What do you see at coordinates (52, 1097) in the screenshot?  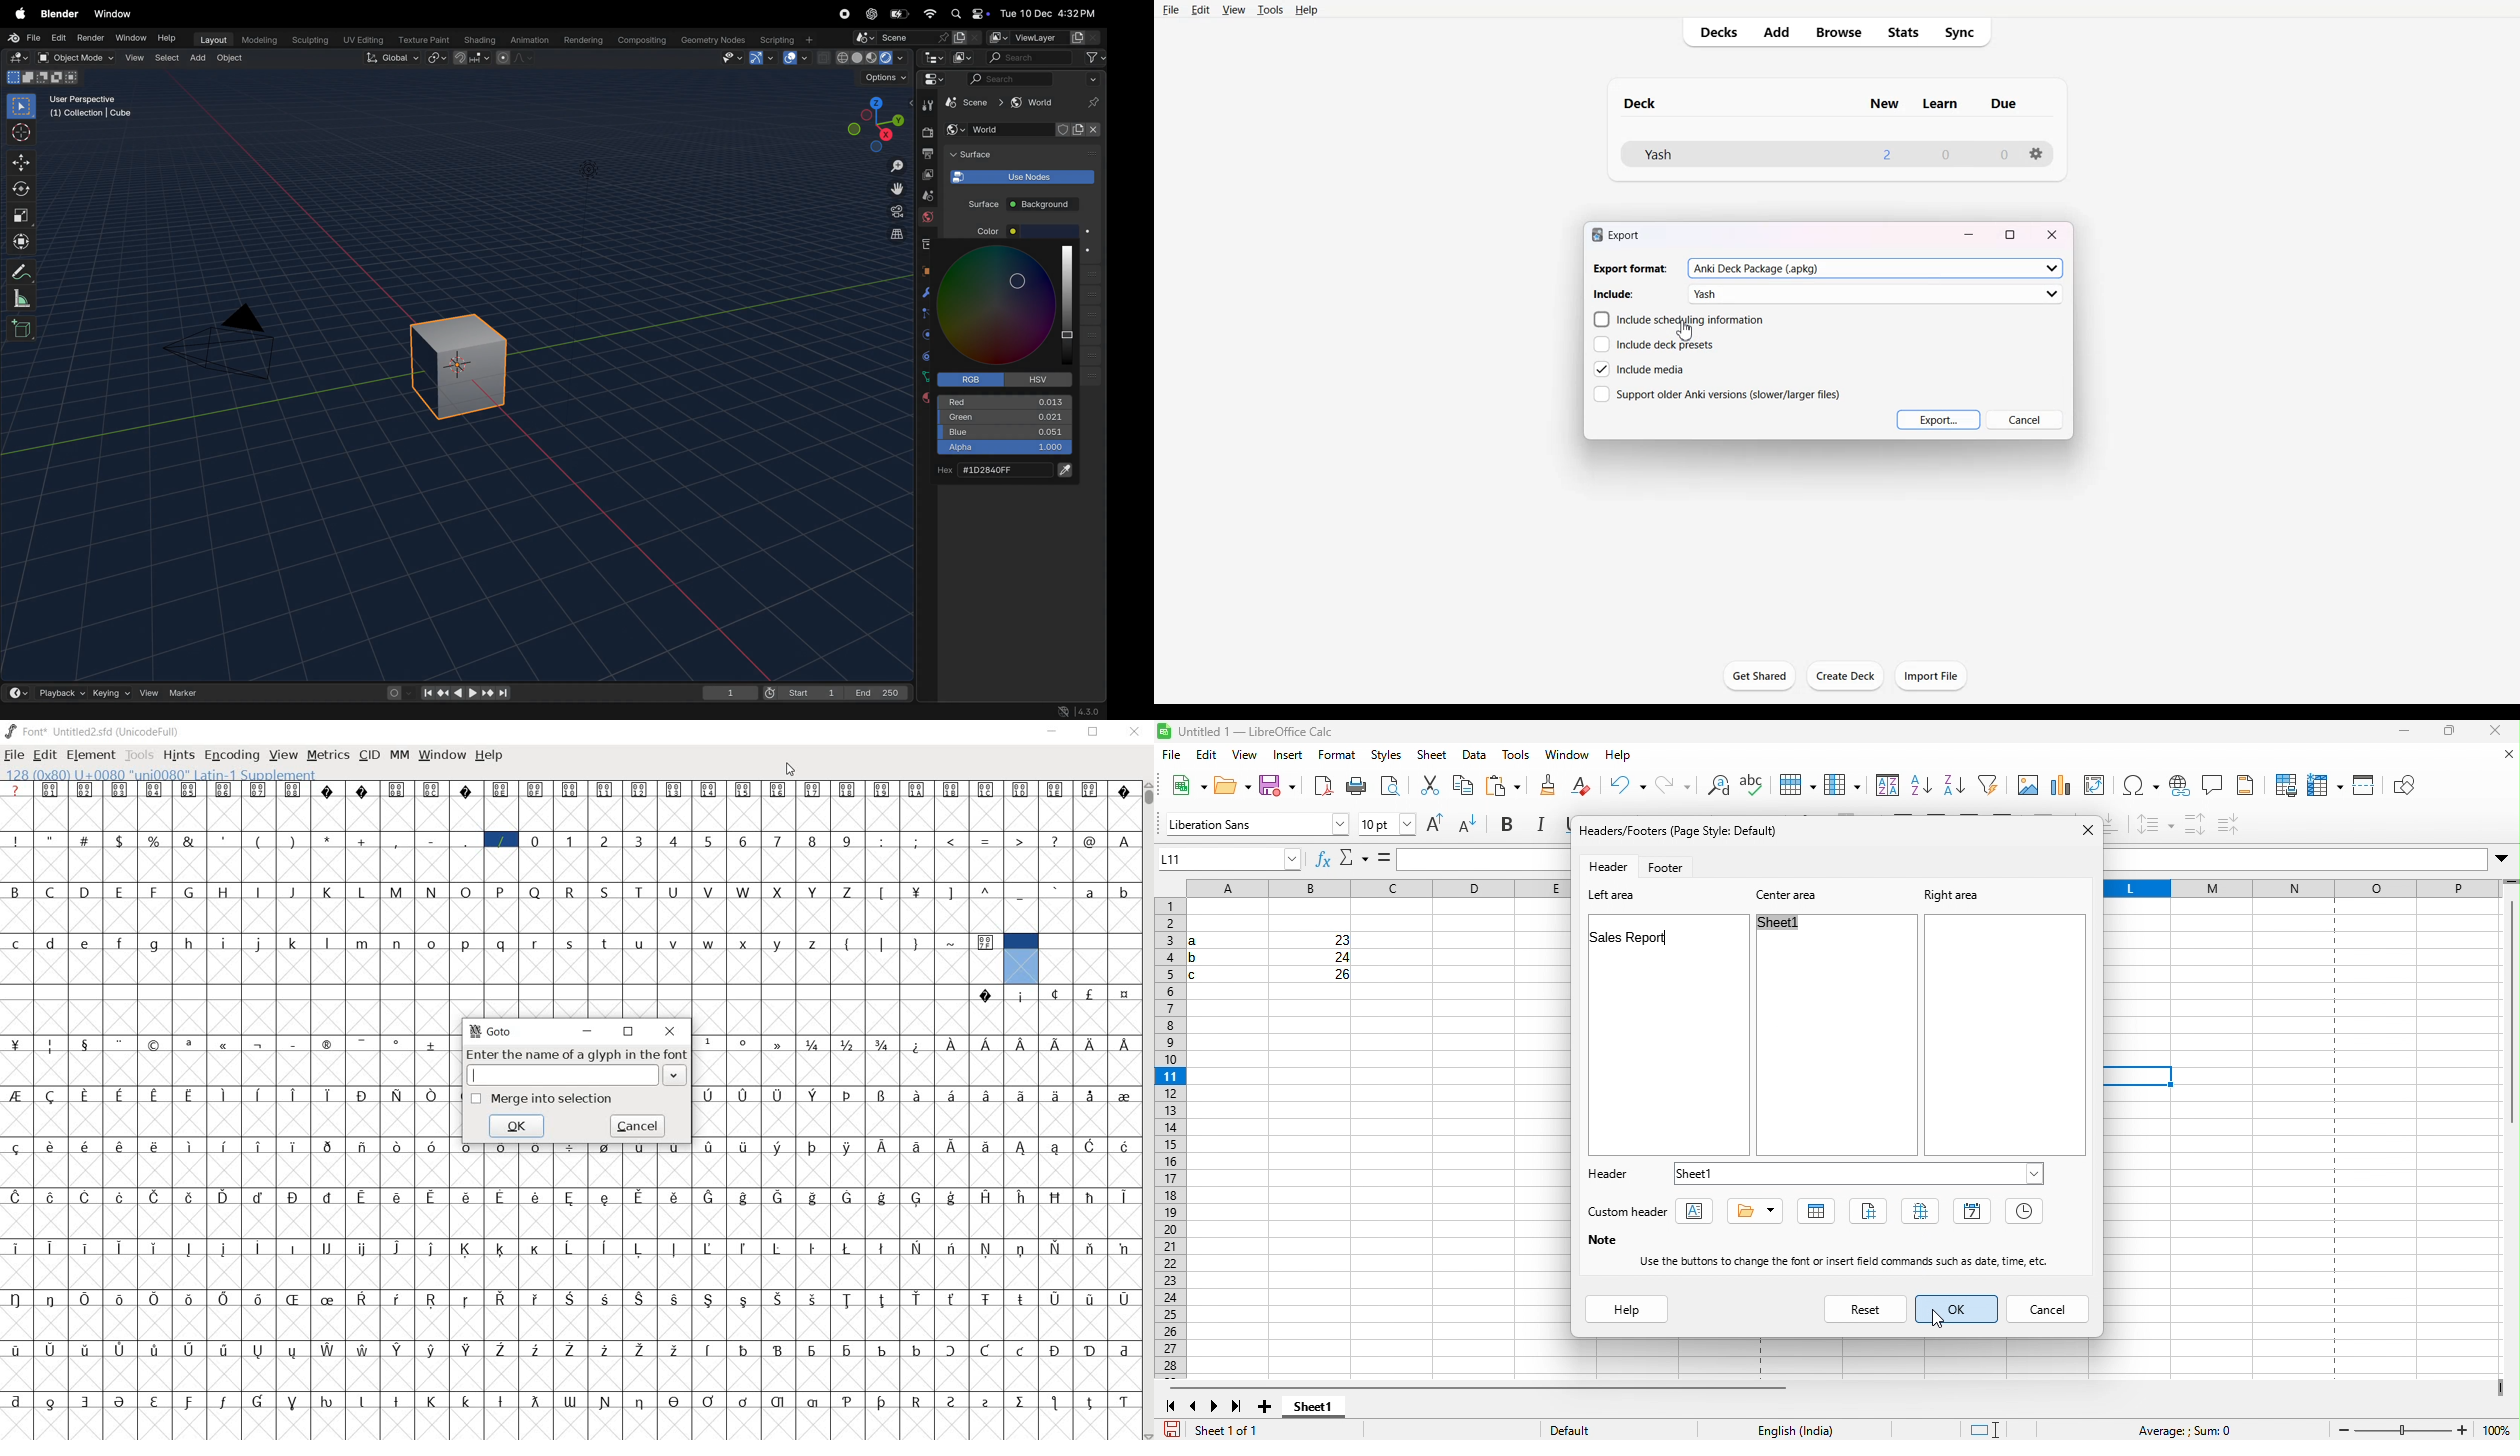 I see `Symbol` at bounding box center [52, 1097].